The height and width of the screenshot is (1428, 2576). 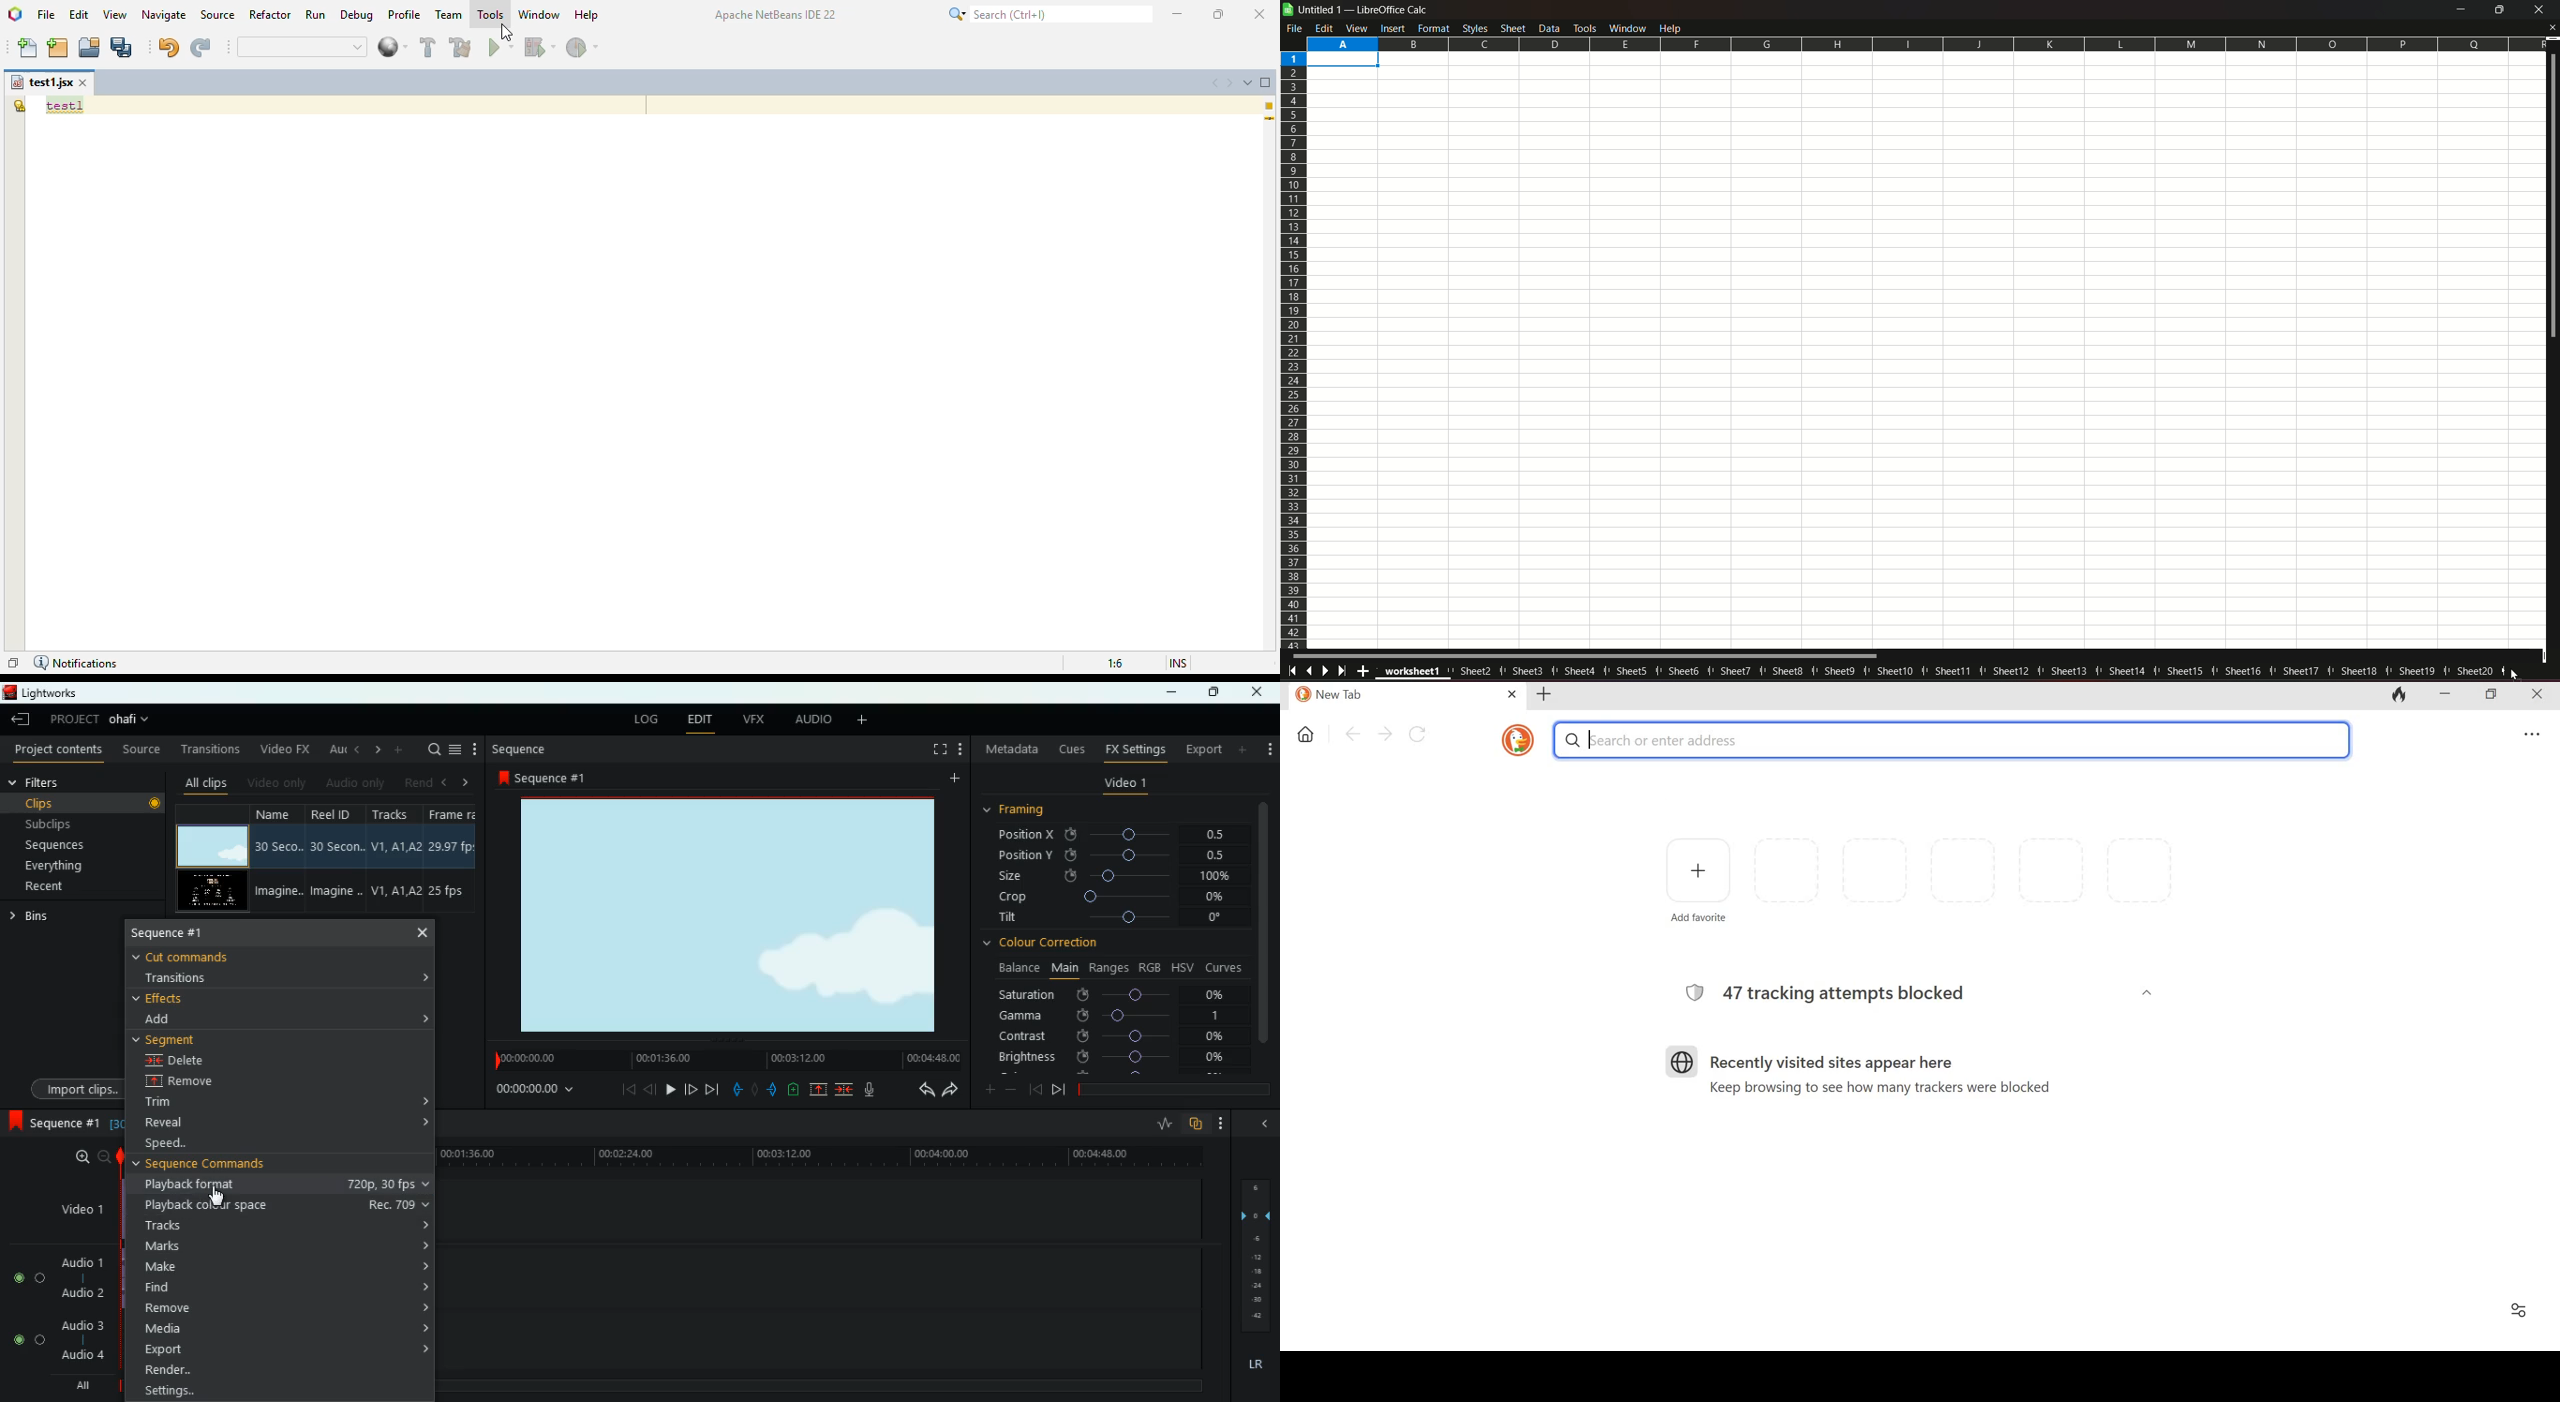 What do you see at coordinates (2552, 199) in the screenshot?
I see `vertical scroll` at bounding box center [2552, 199].